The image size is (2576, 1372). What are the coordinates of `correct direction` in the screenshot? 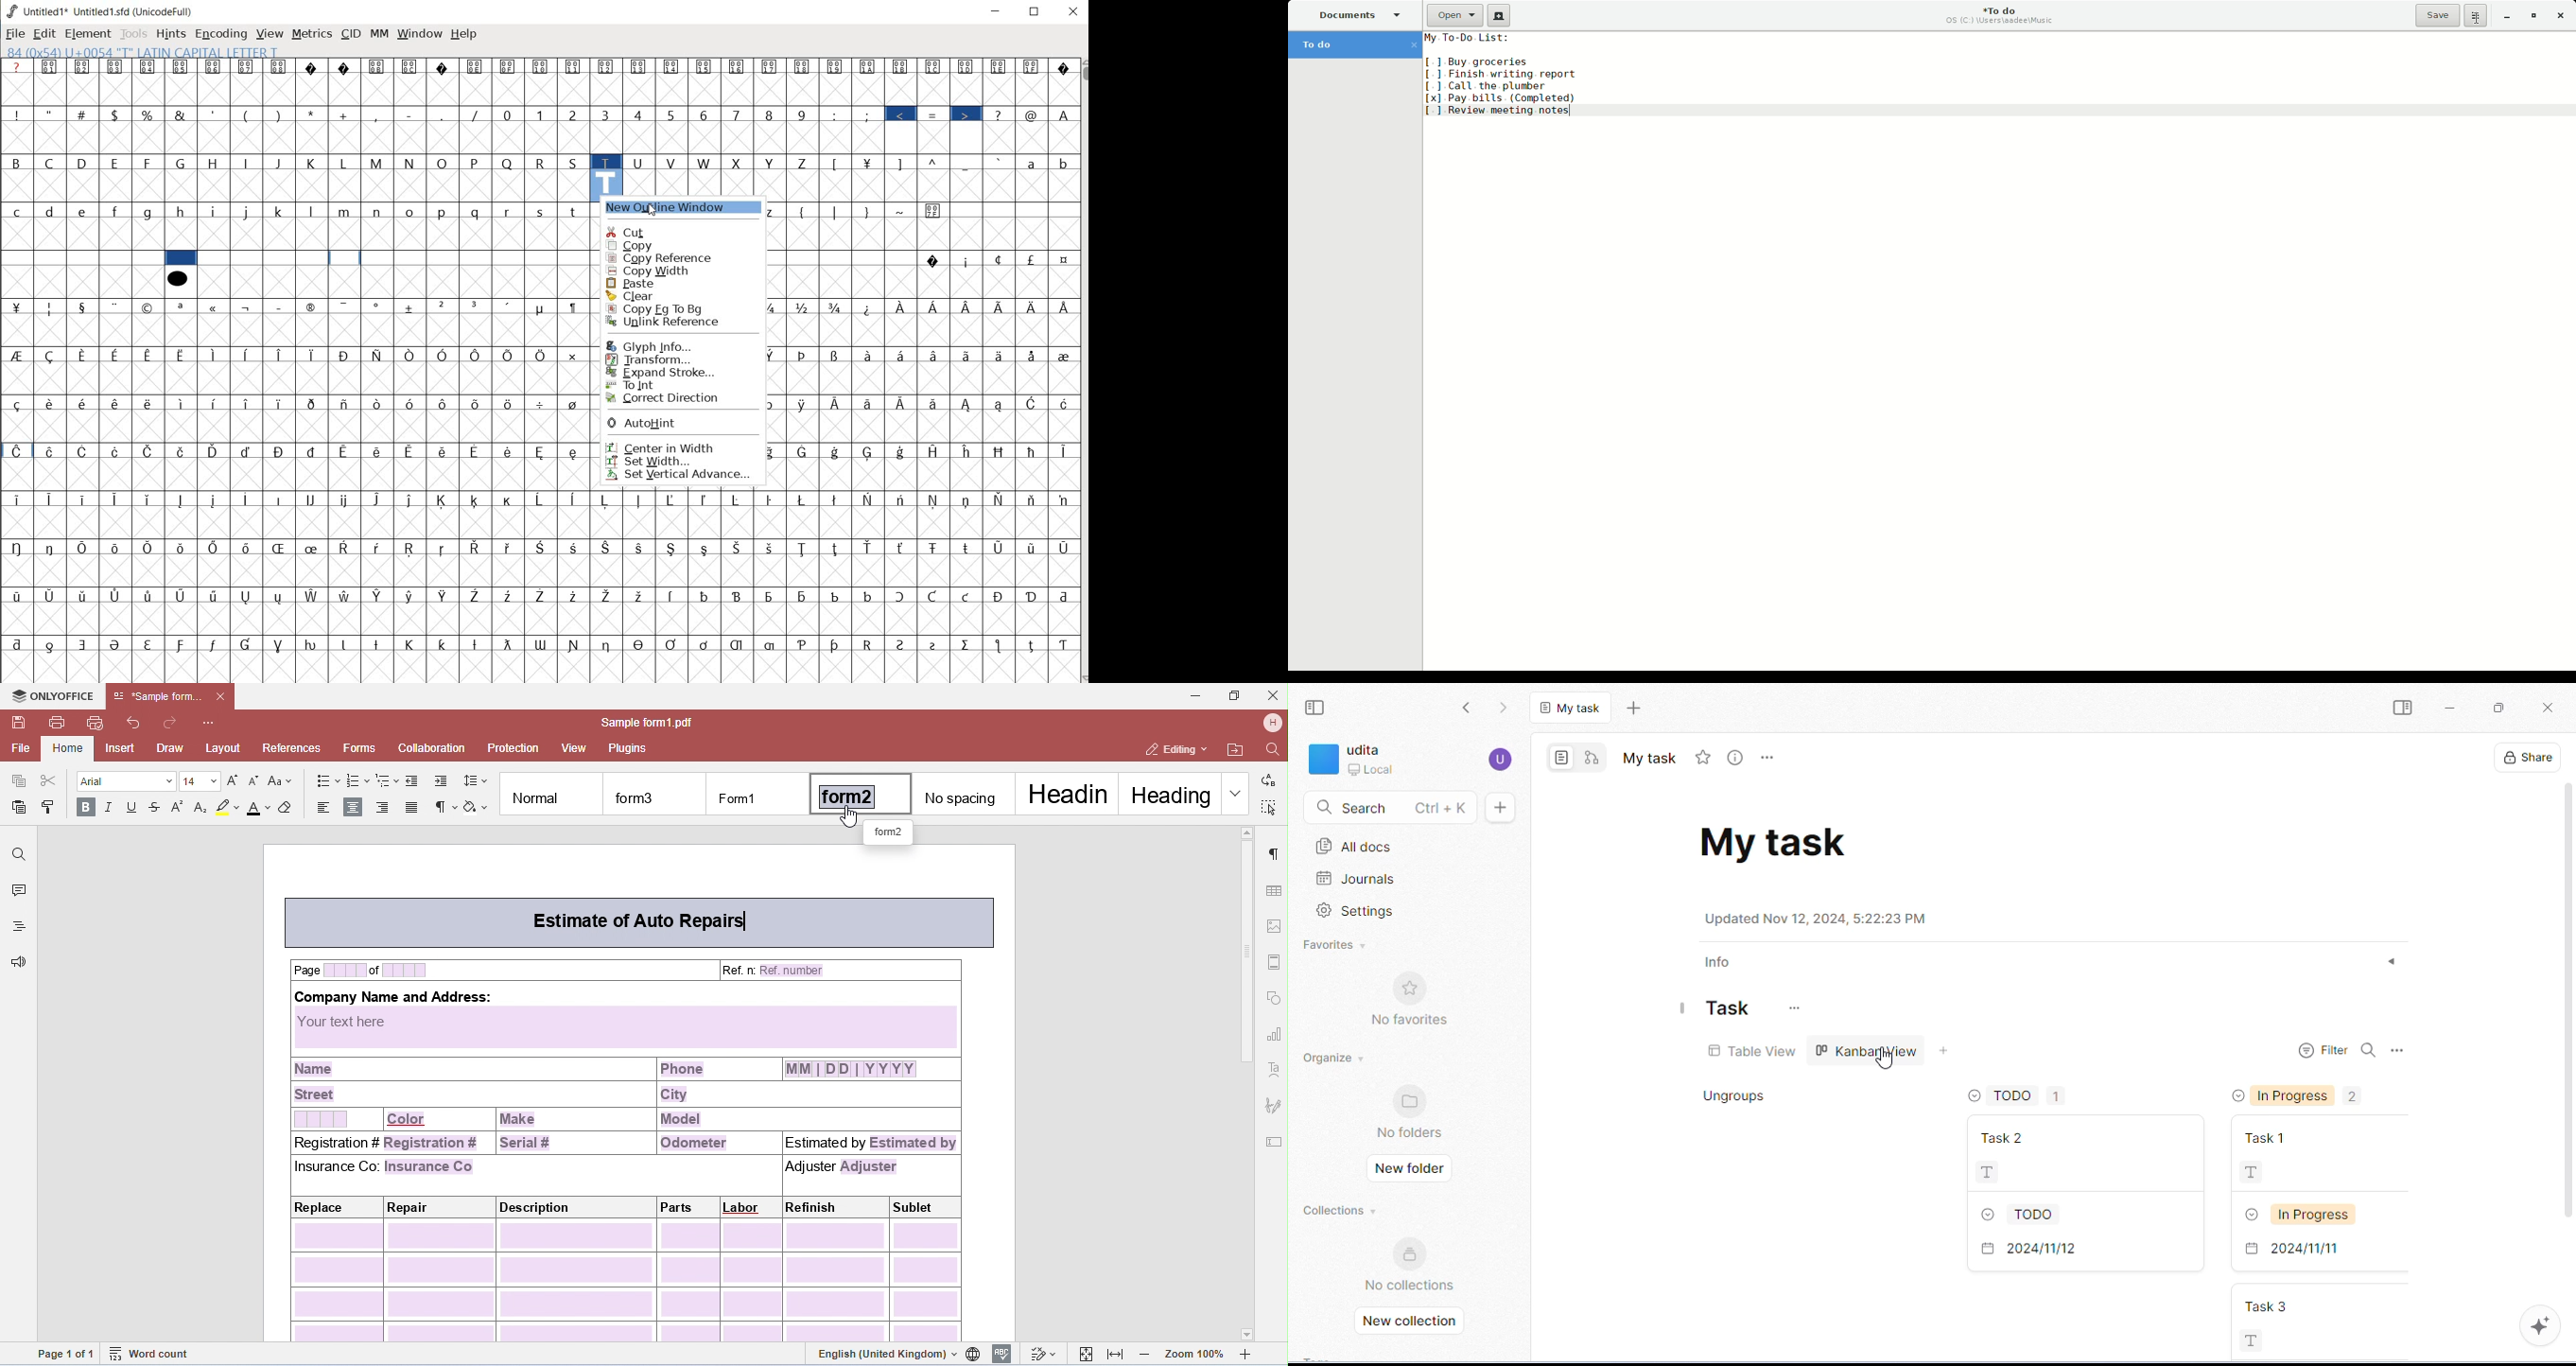 It's located at (669, 398).